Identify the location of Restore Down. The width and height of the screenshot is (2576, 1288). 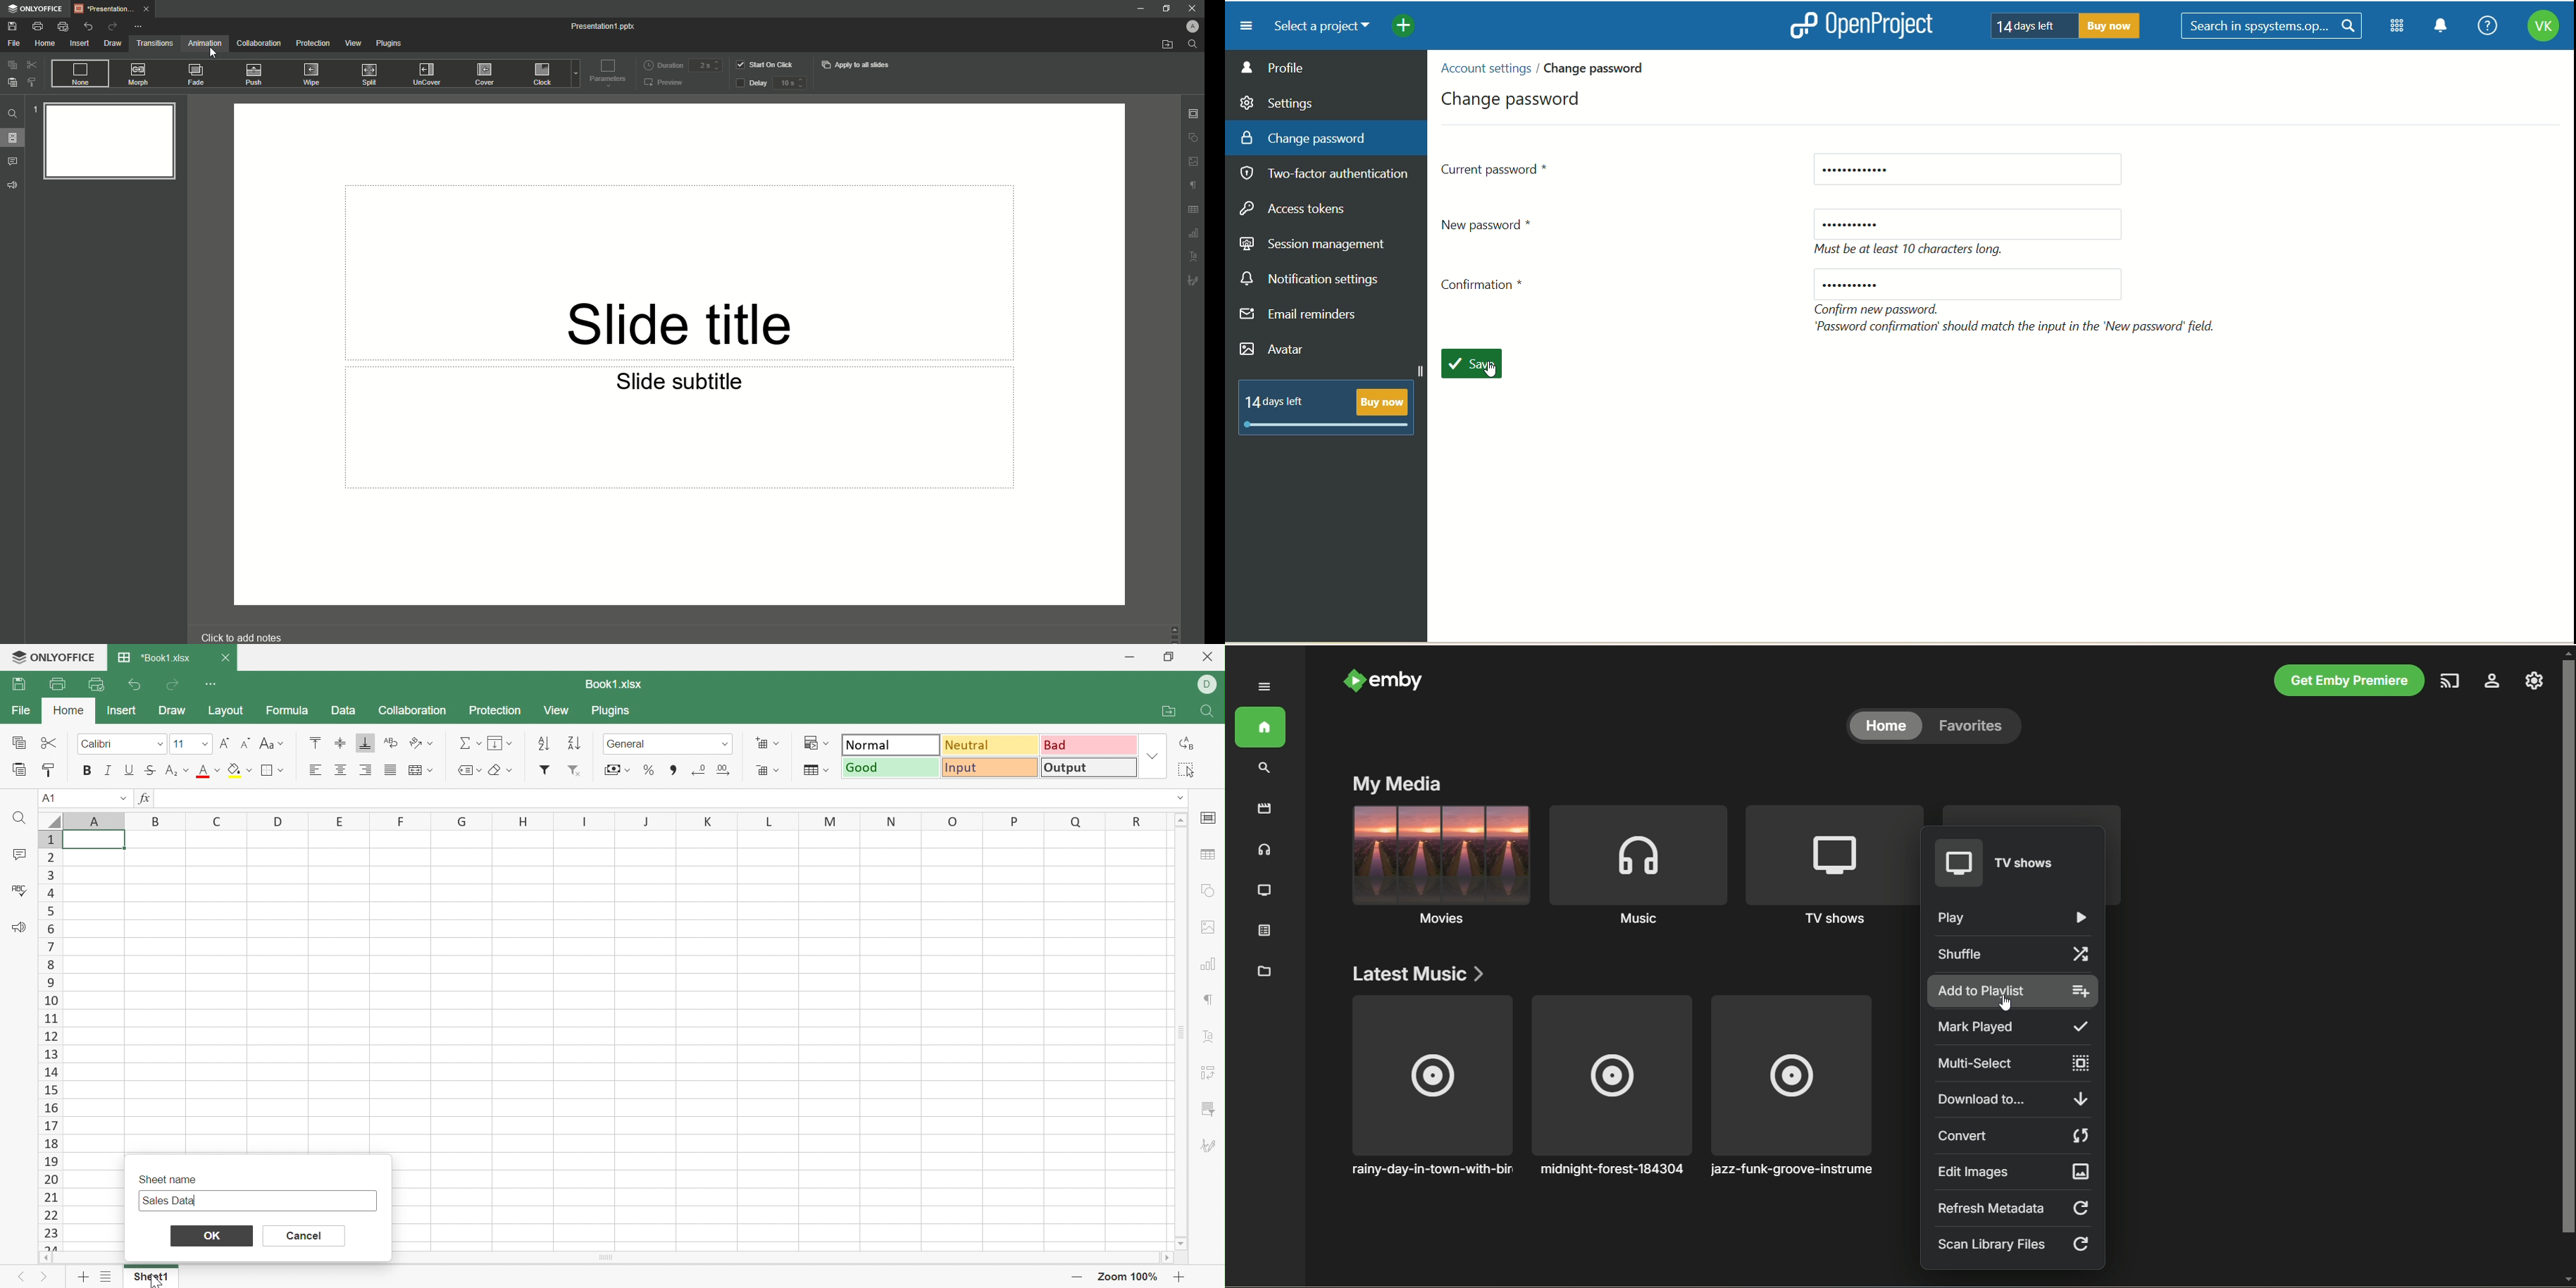
(1166, 656).